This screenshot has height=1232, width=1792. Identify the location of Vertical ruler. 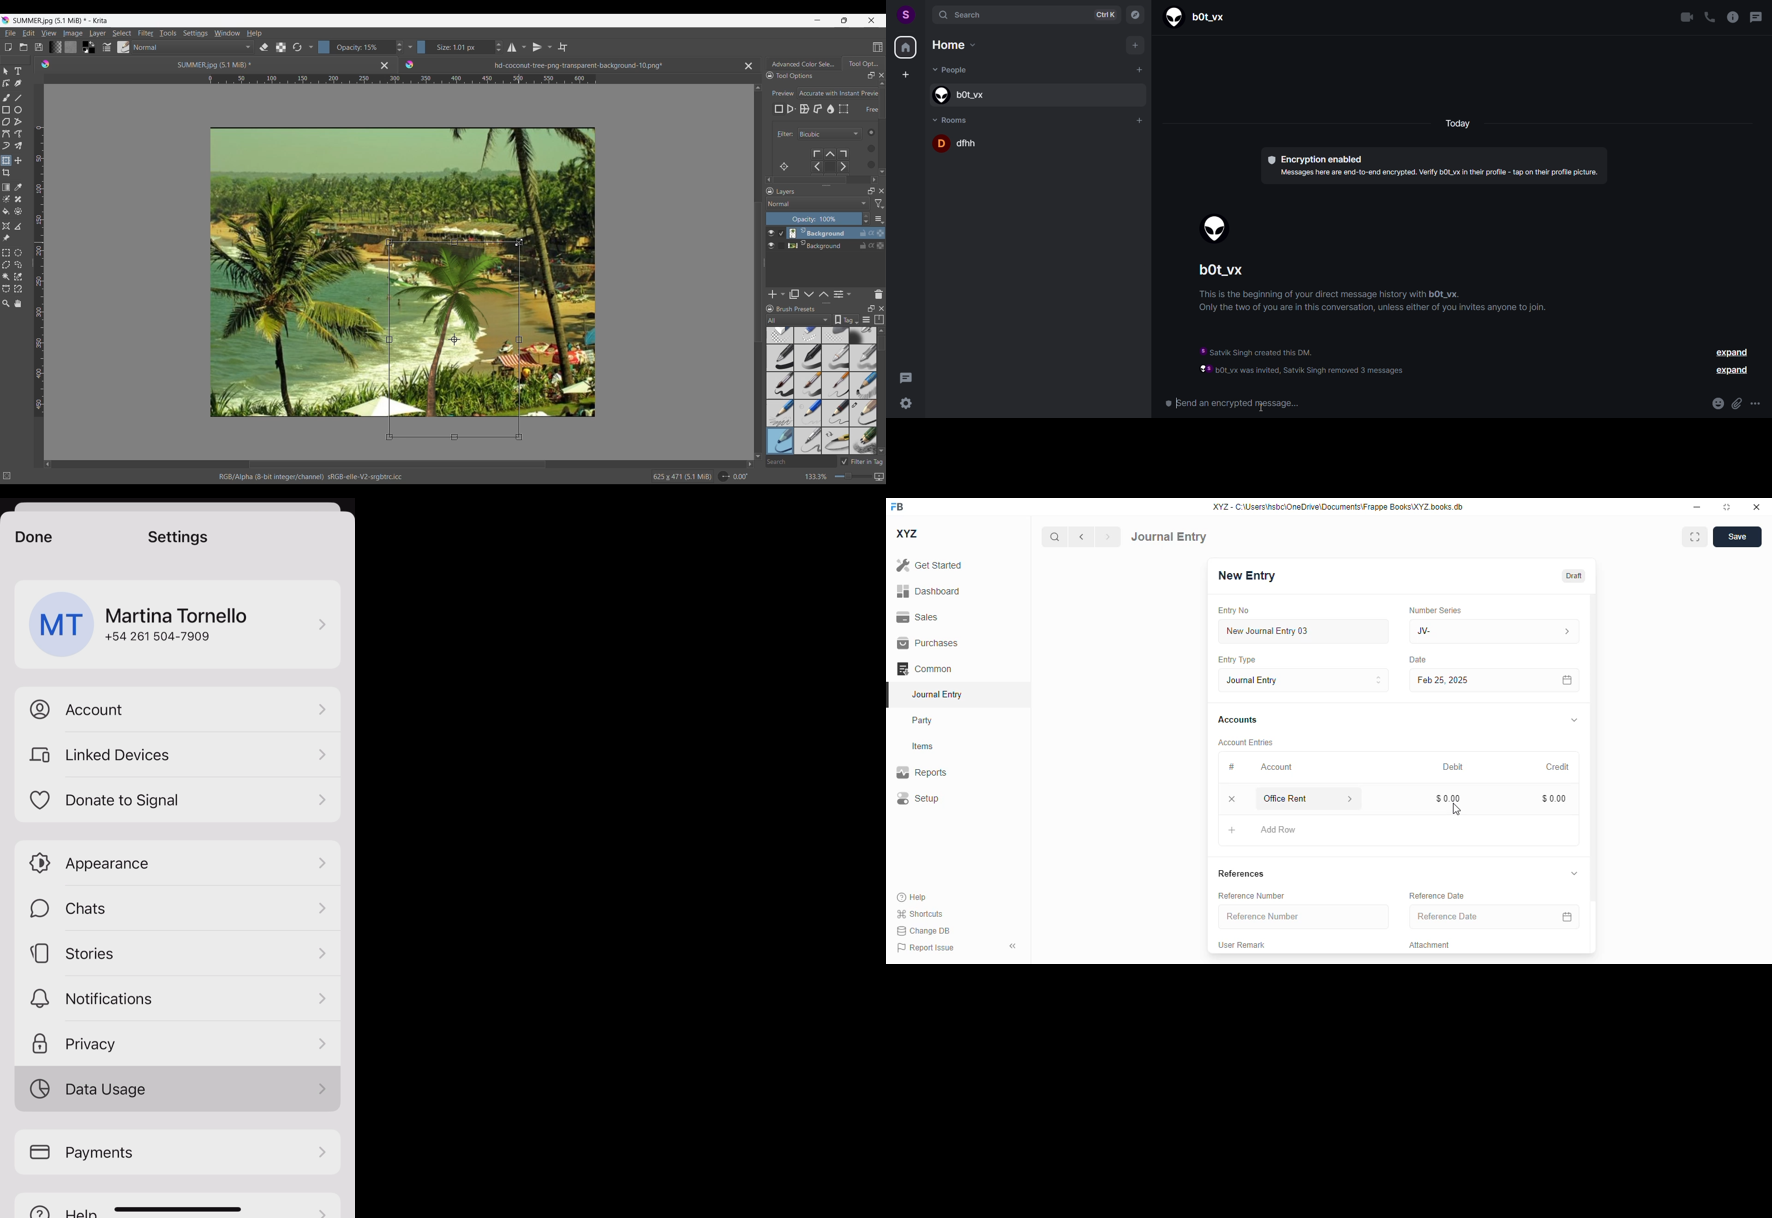
(39, 272).